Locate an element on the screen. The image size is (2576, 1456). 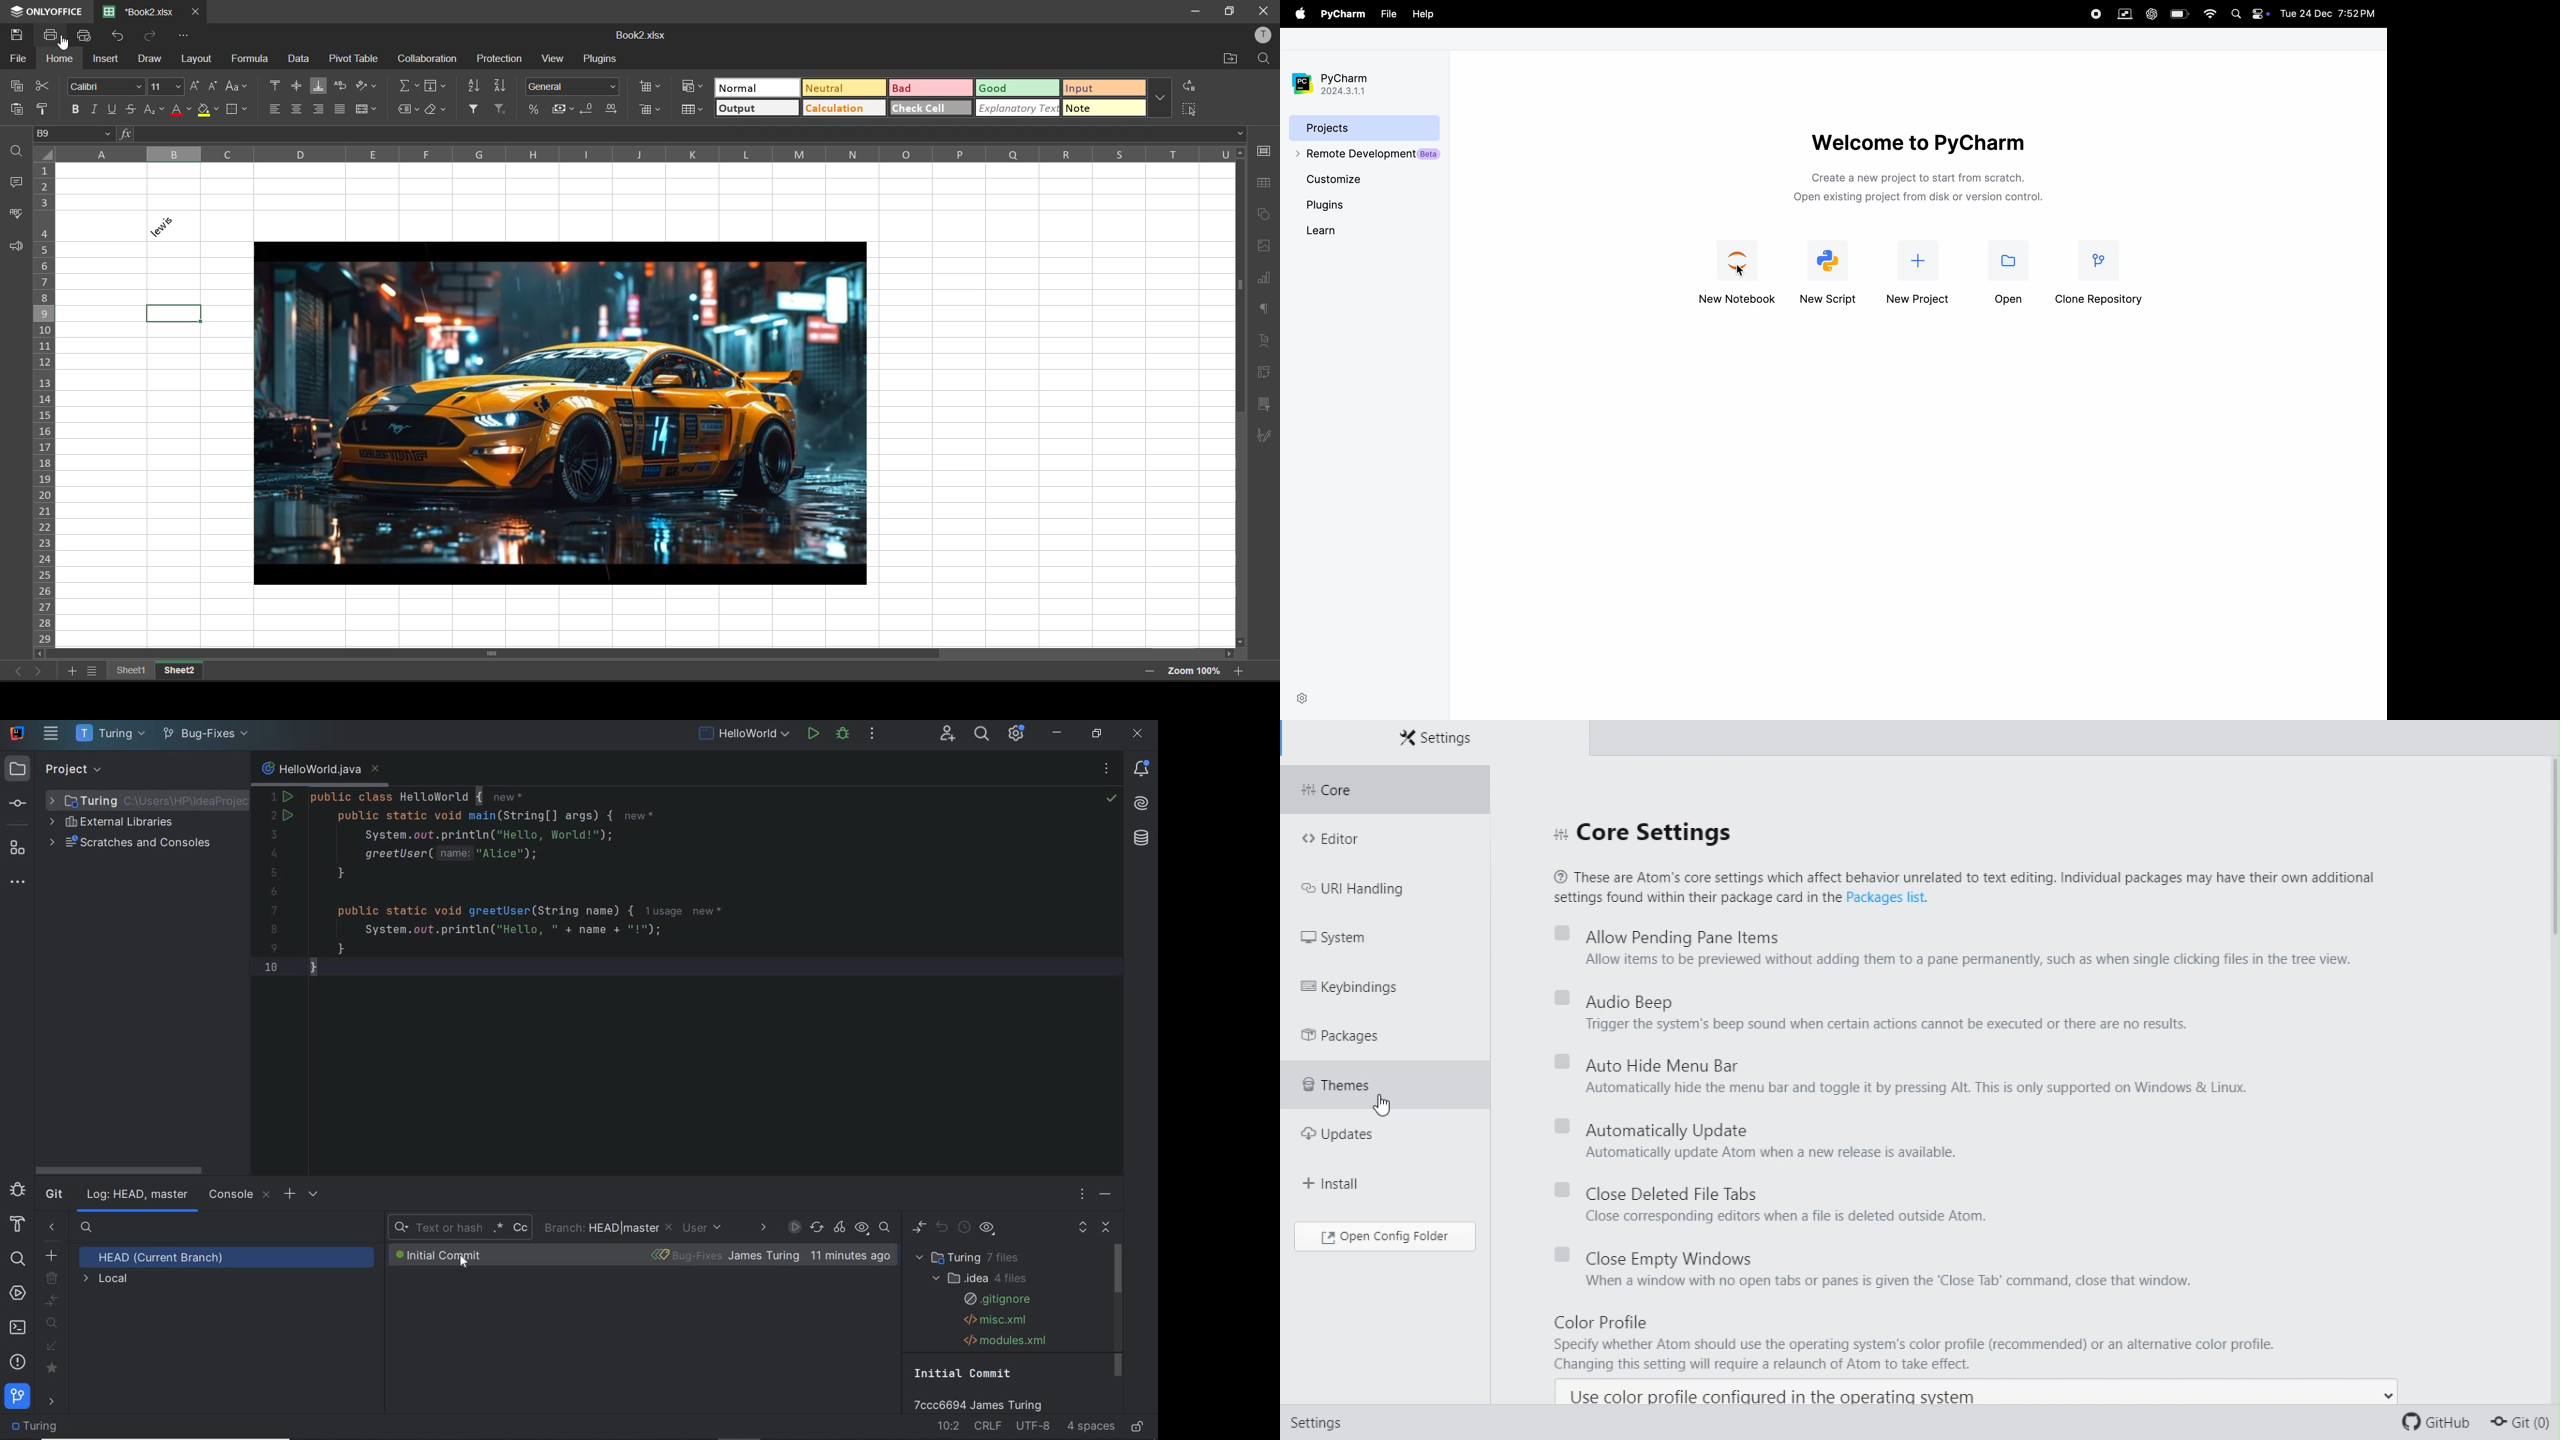
file is located at coordinates (17, 59).